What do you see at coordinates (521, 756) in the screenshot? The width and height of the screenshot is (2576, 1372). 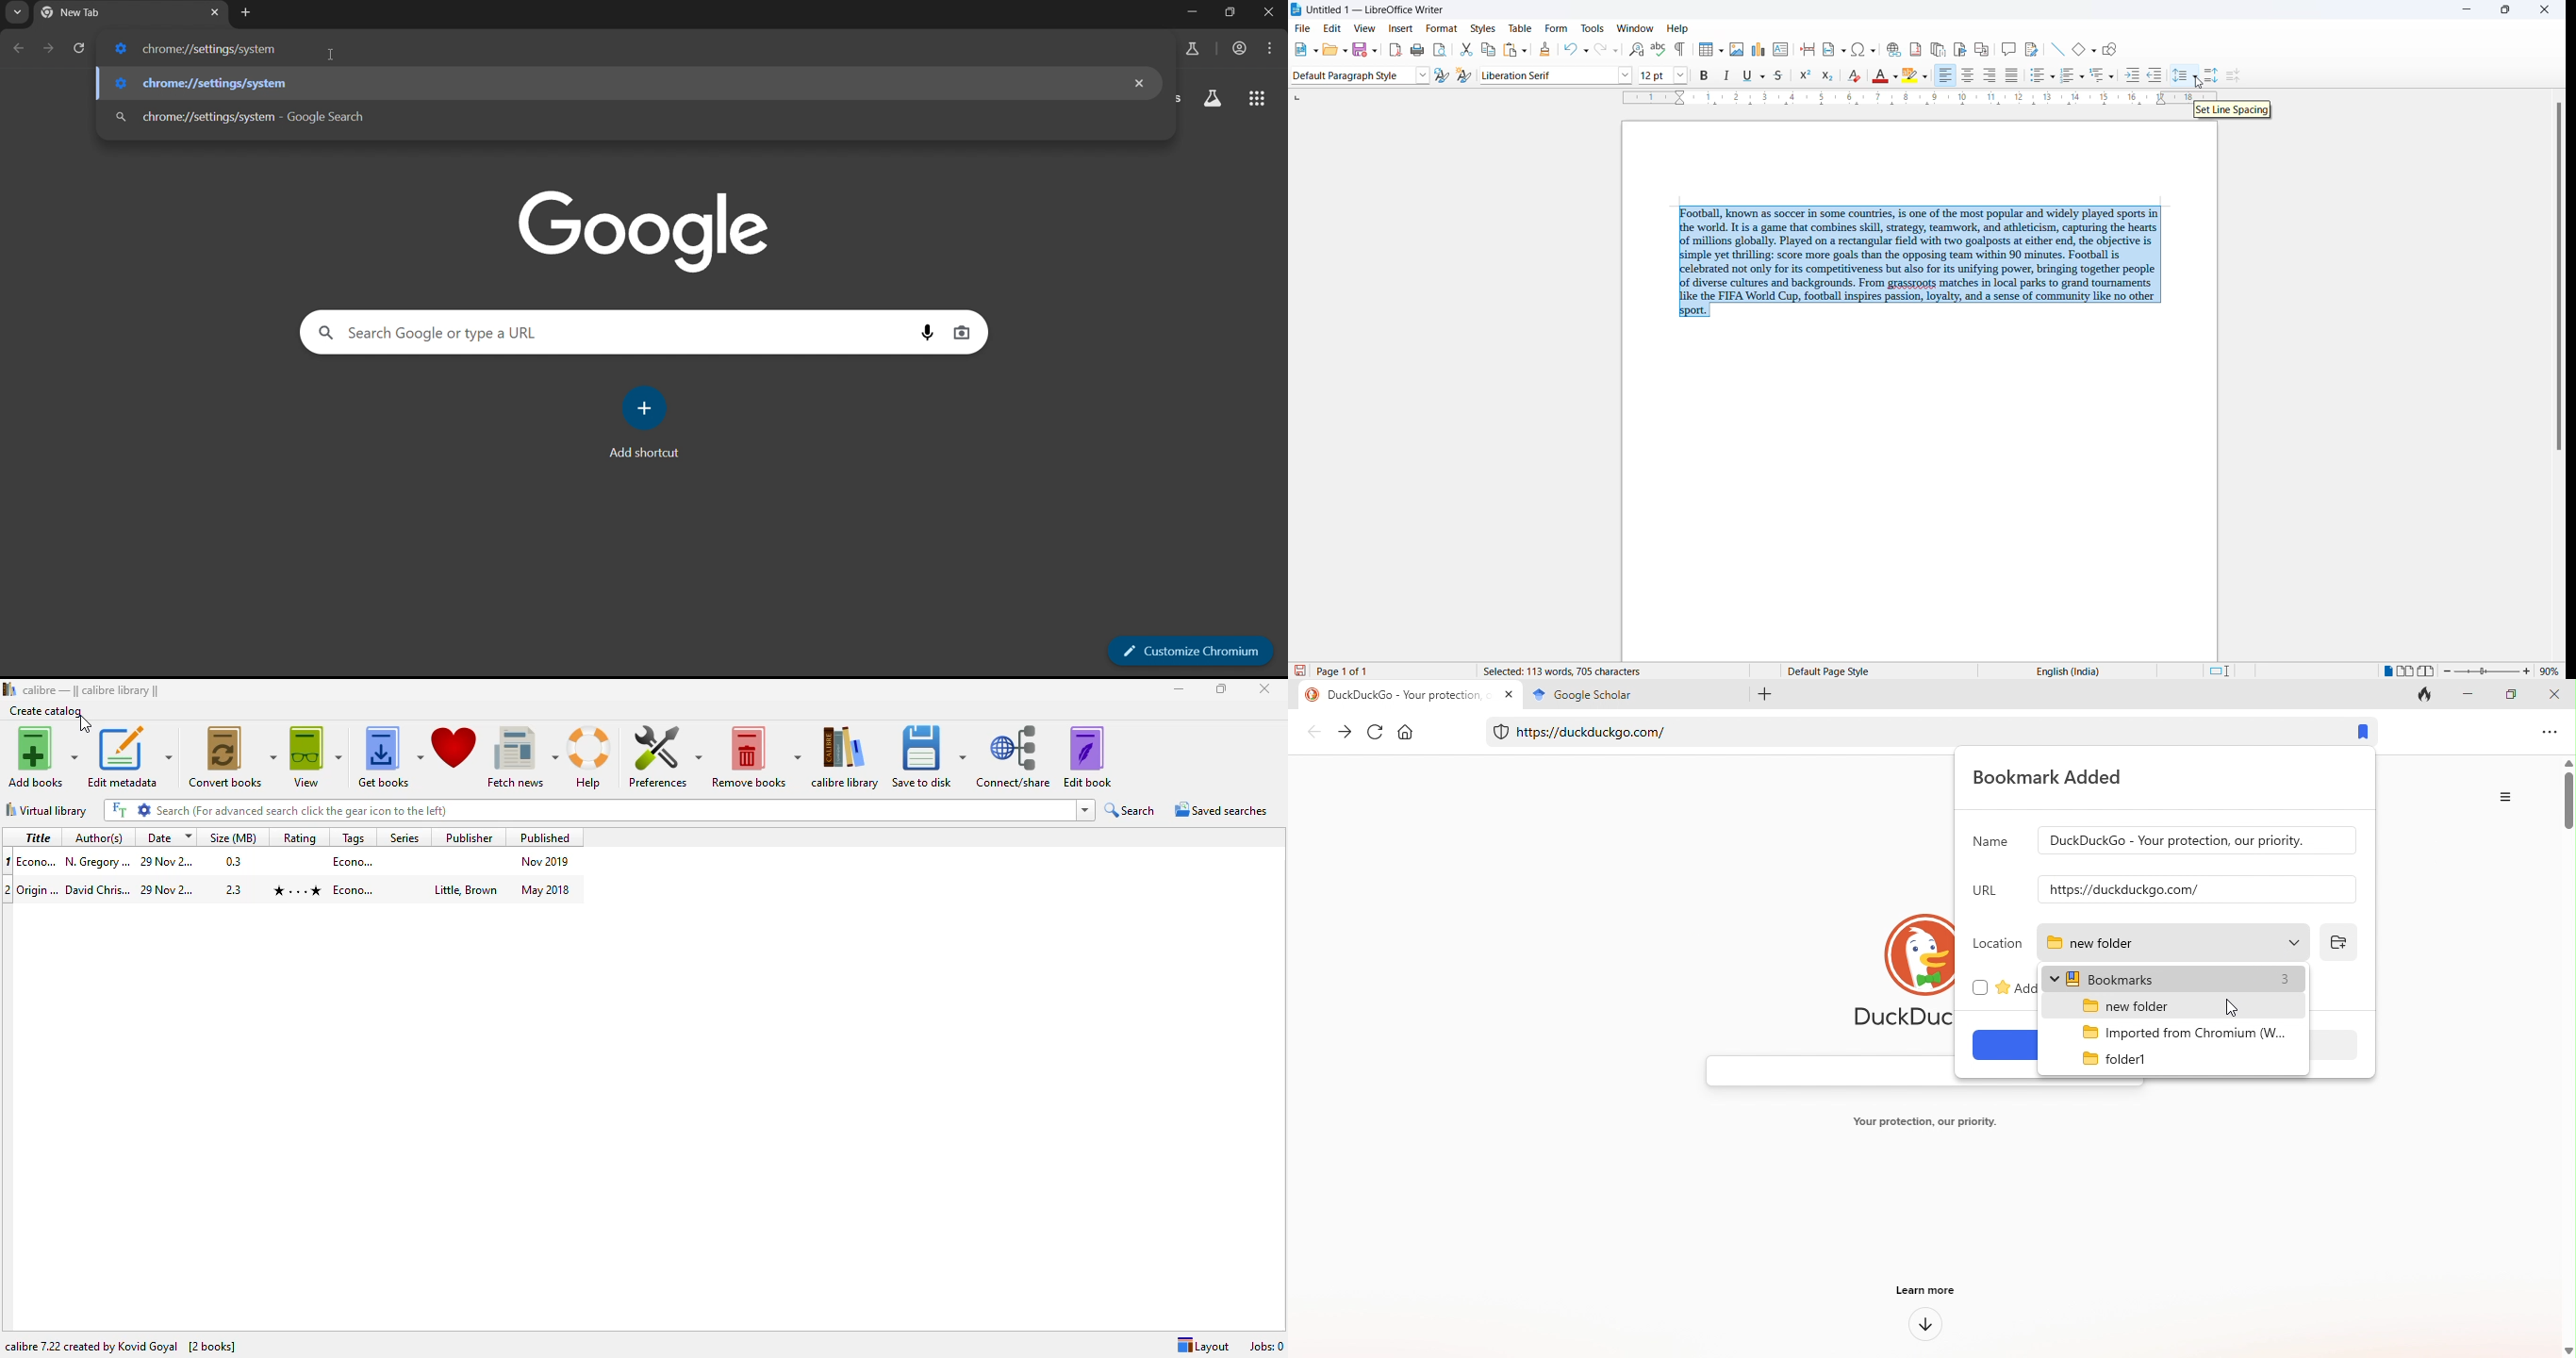 I see `fetch news` at bounding box center [521, 756].